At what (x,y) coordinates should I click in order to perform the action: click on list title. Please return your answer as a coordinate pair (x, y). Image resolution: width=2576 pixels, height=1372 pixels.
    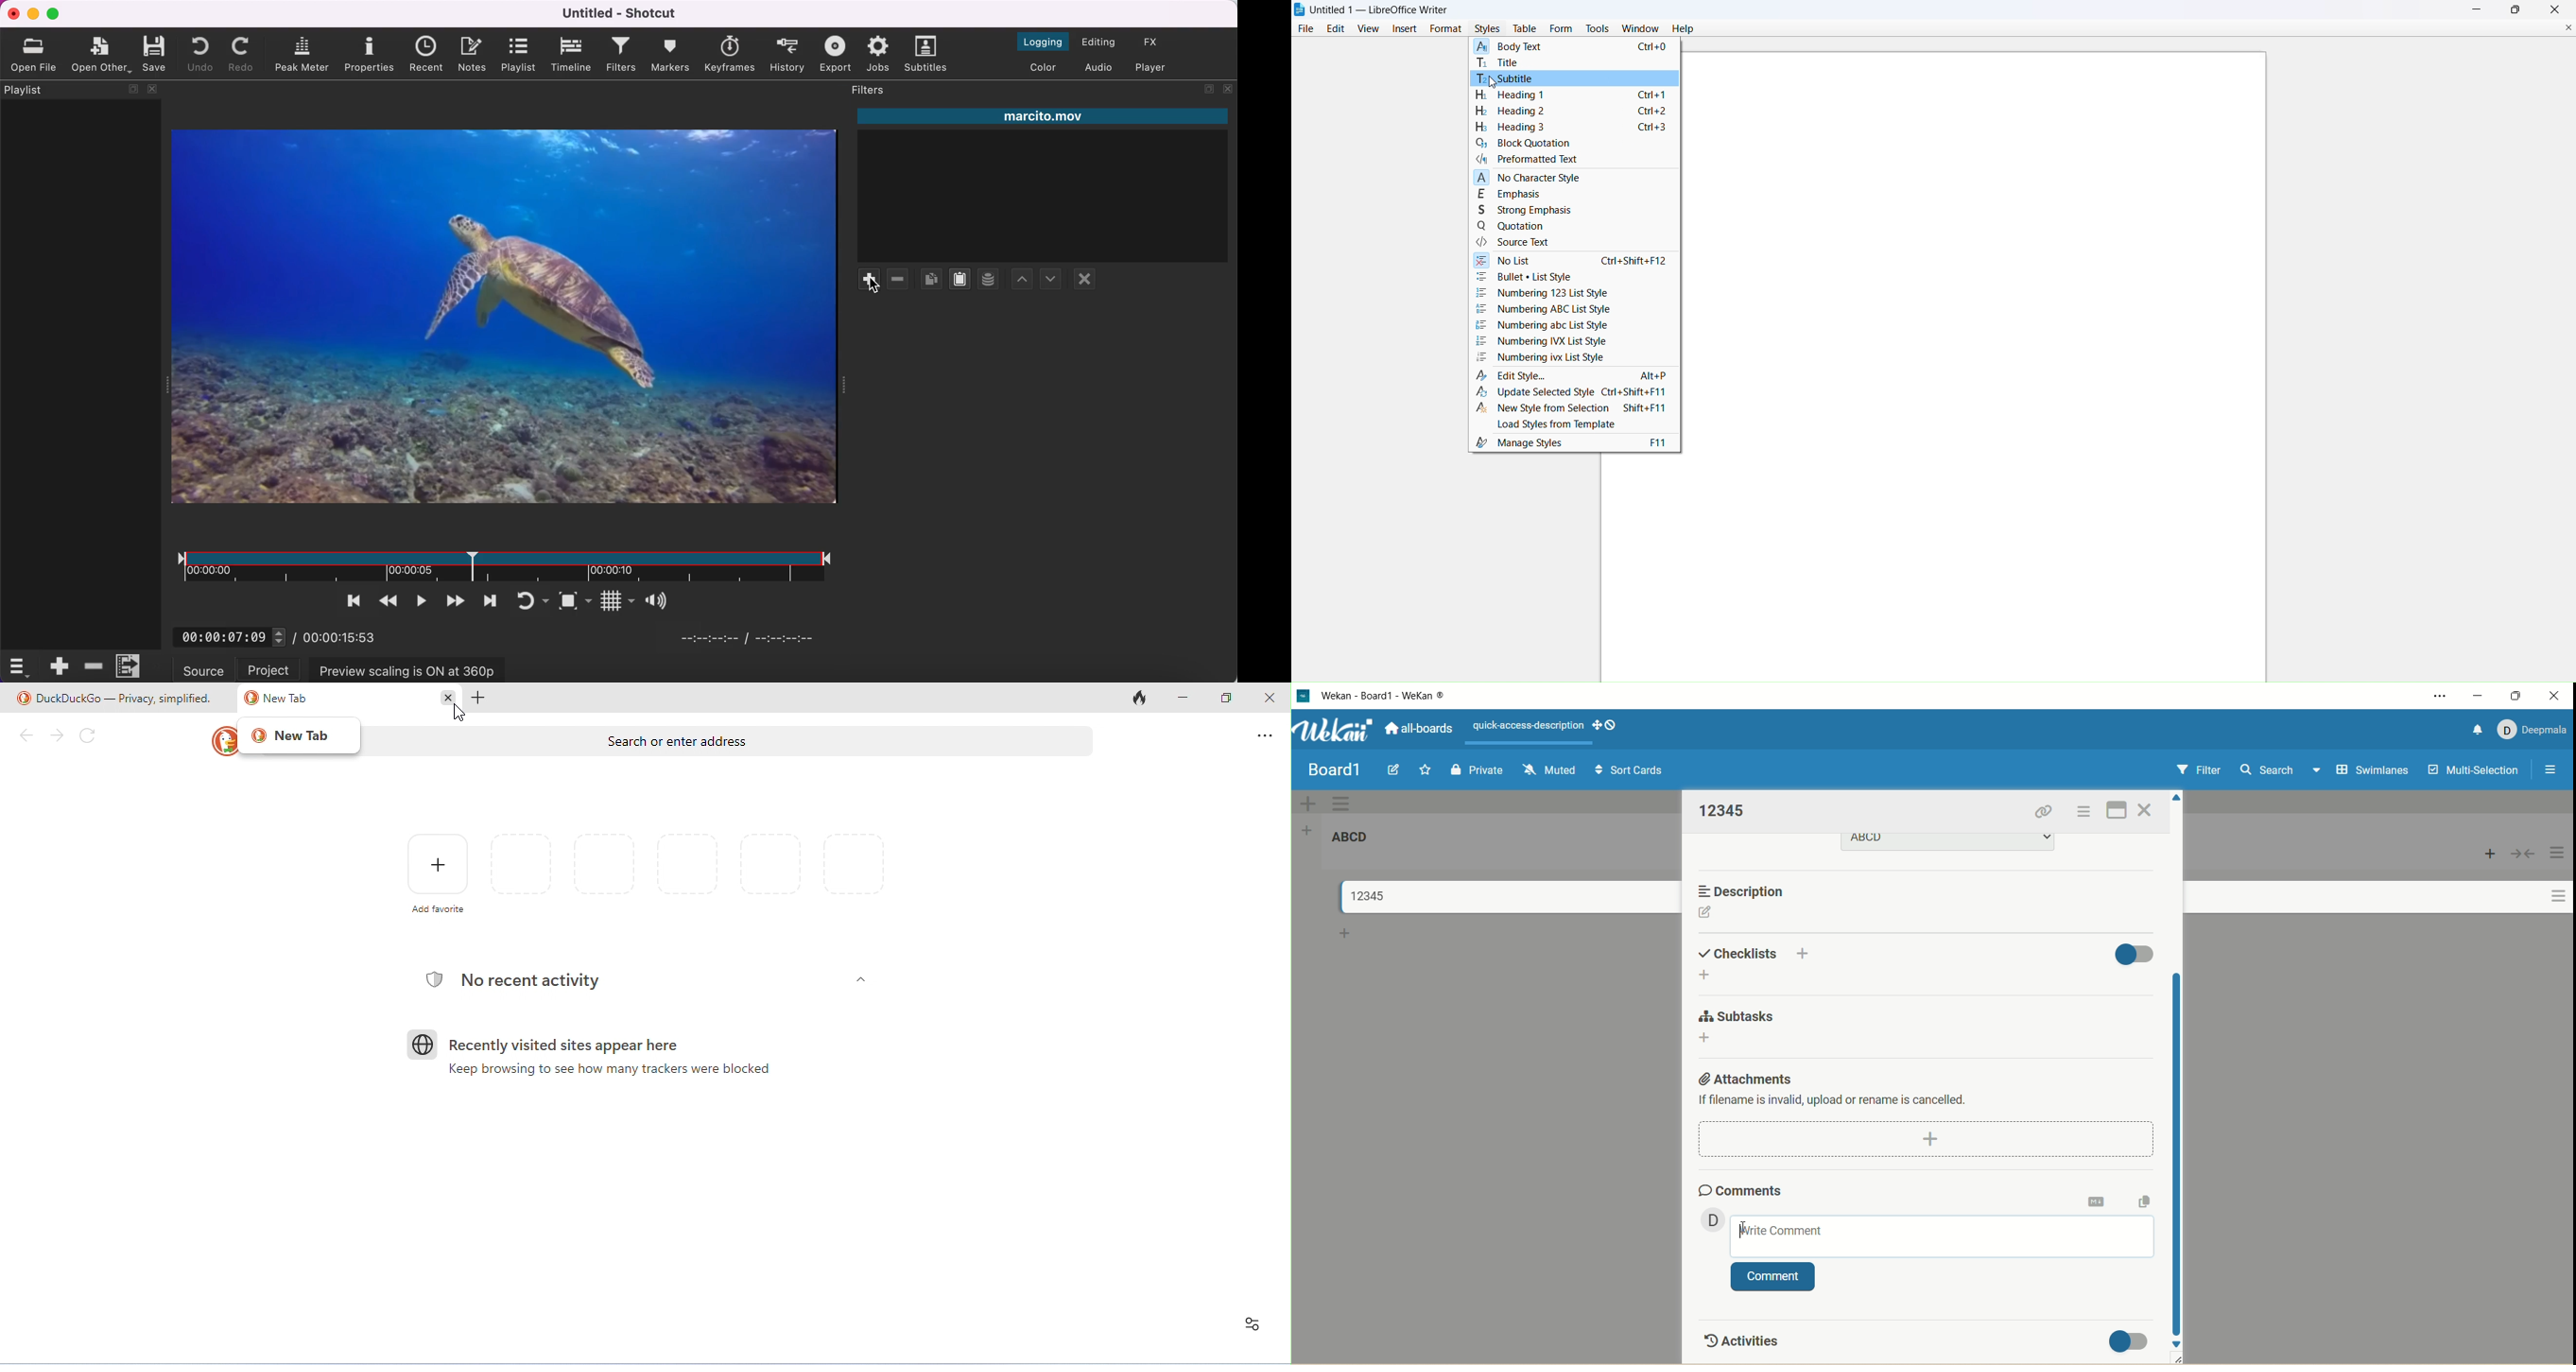
    Looking at the image, I should click on (1357, 841).